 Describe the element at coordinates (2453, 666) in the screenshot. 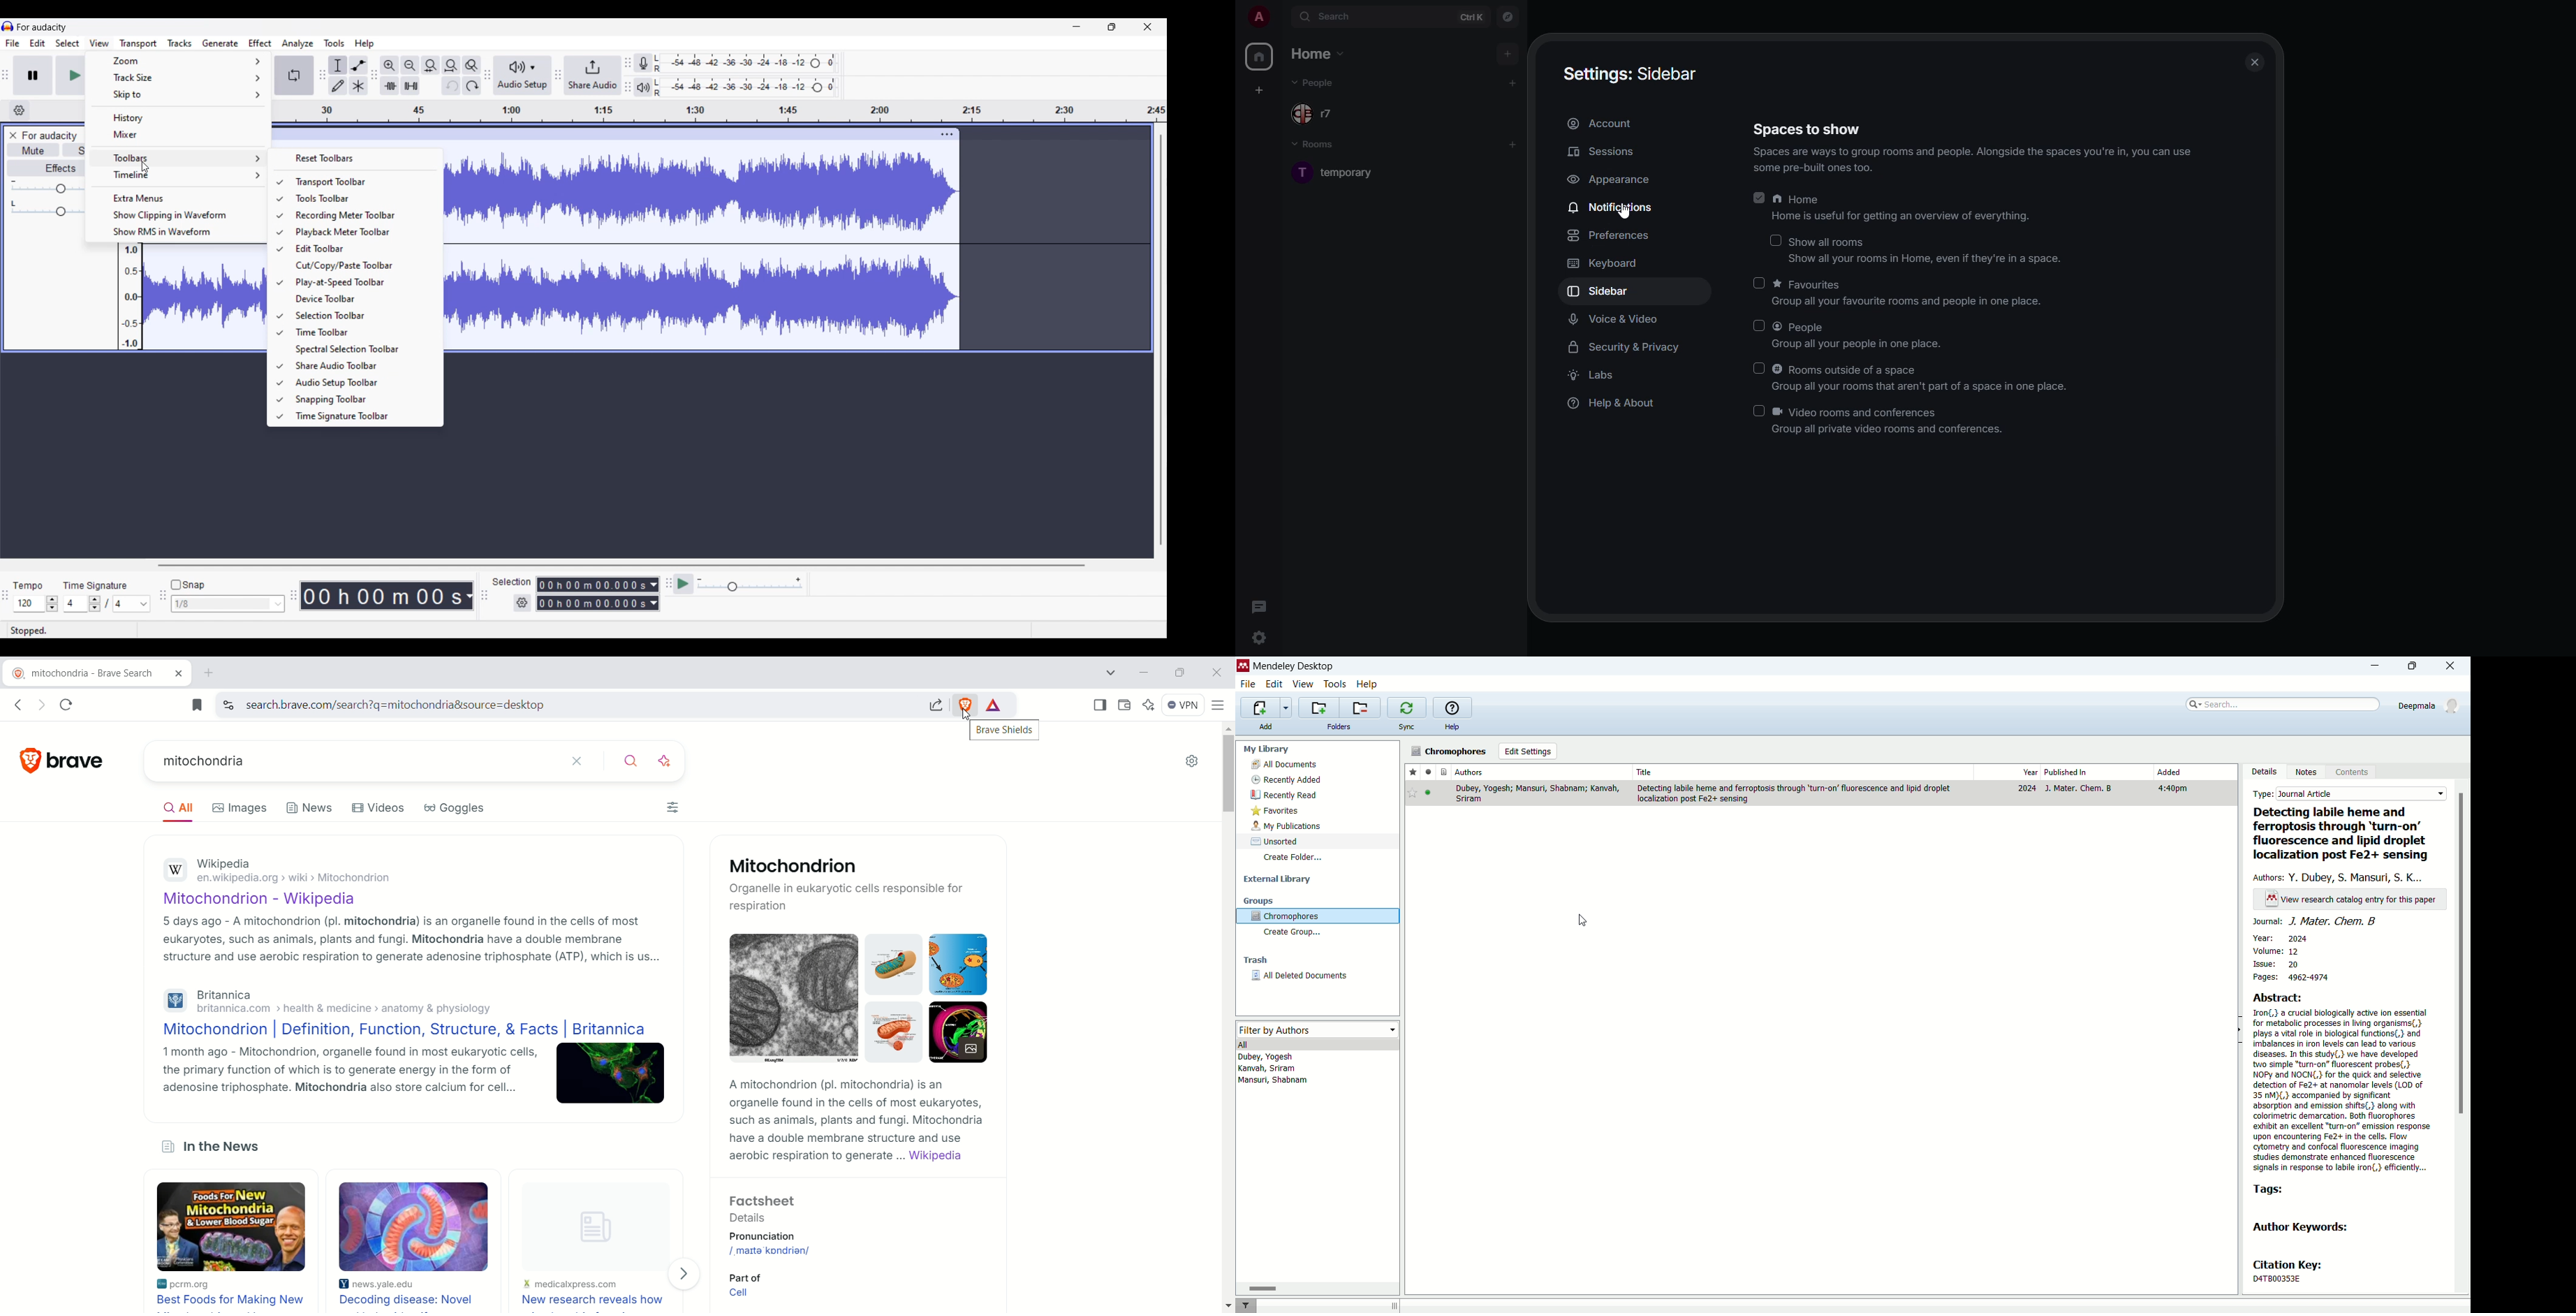

I see `close` at that location.